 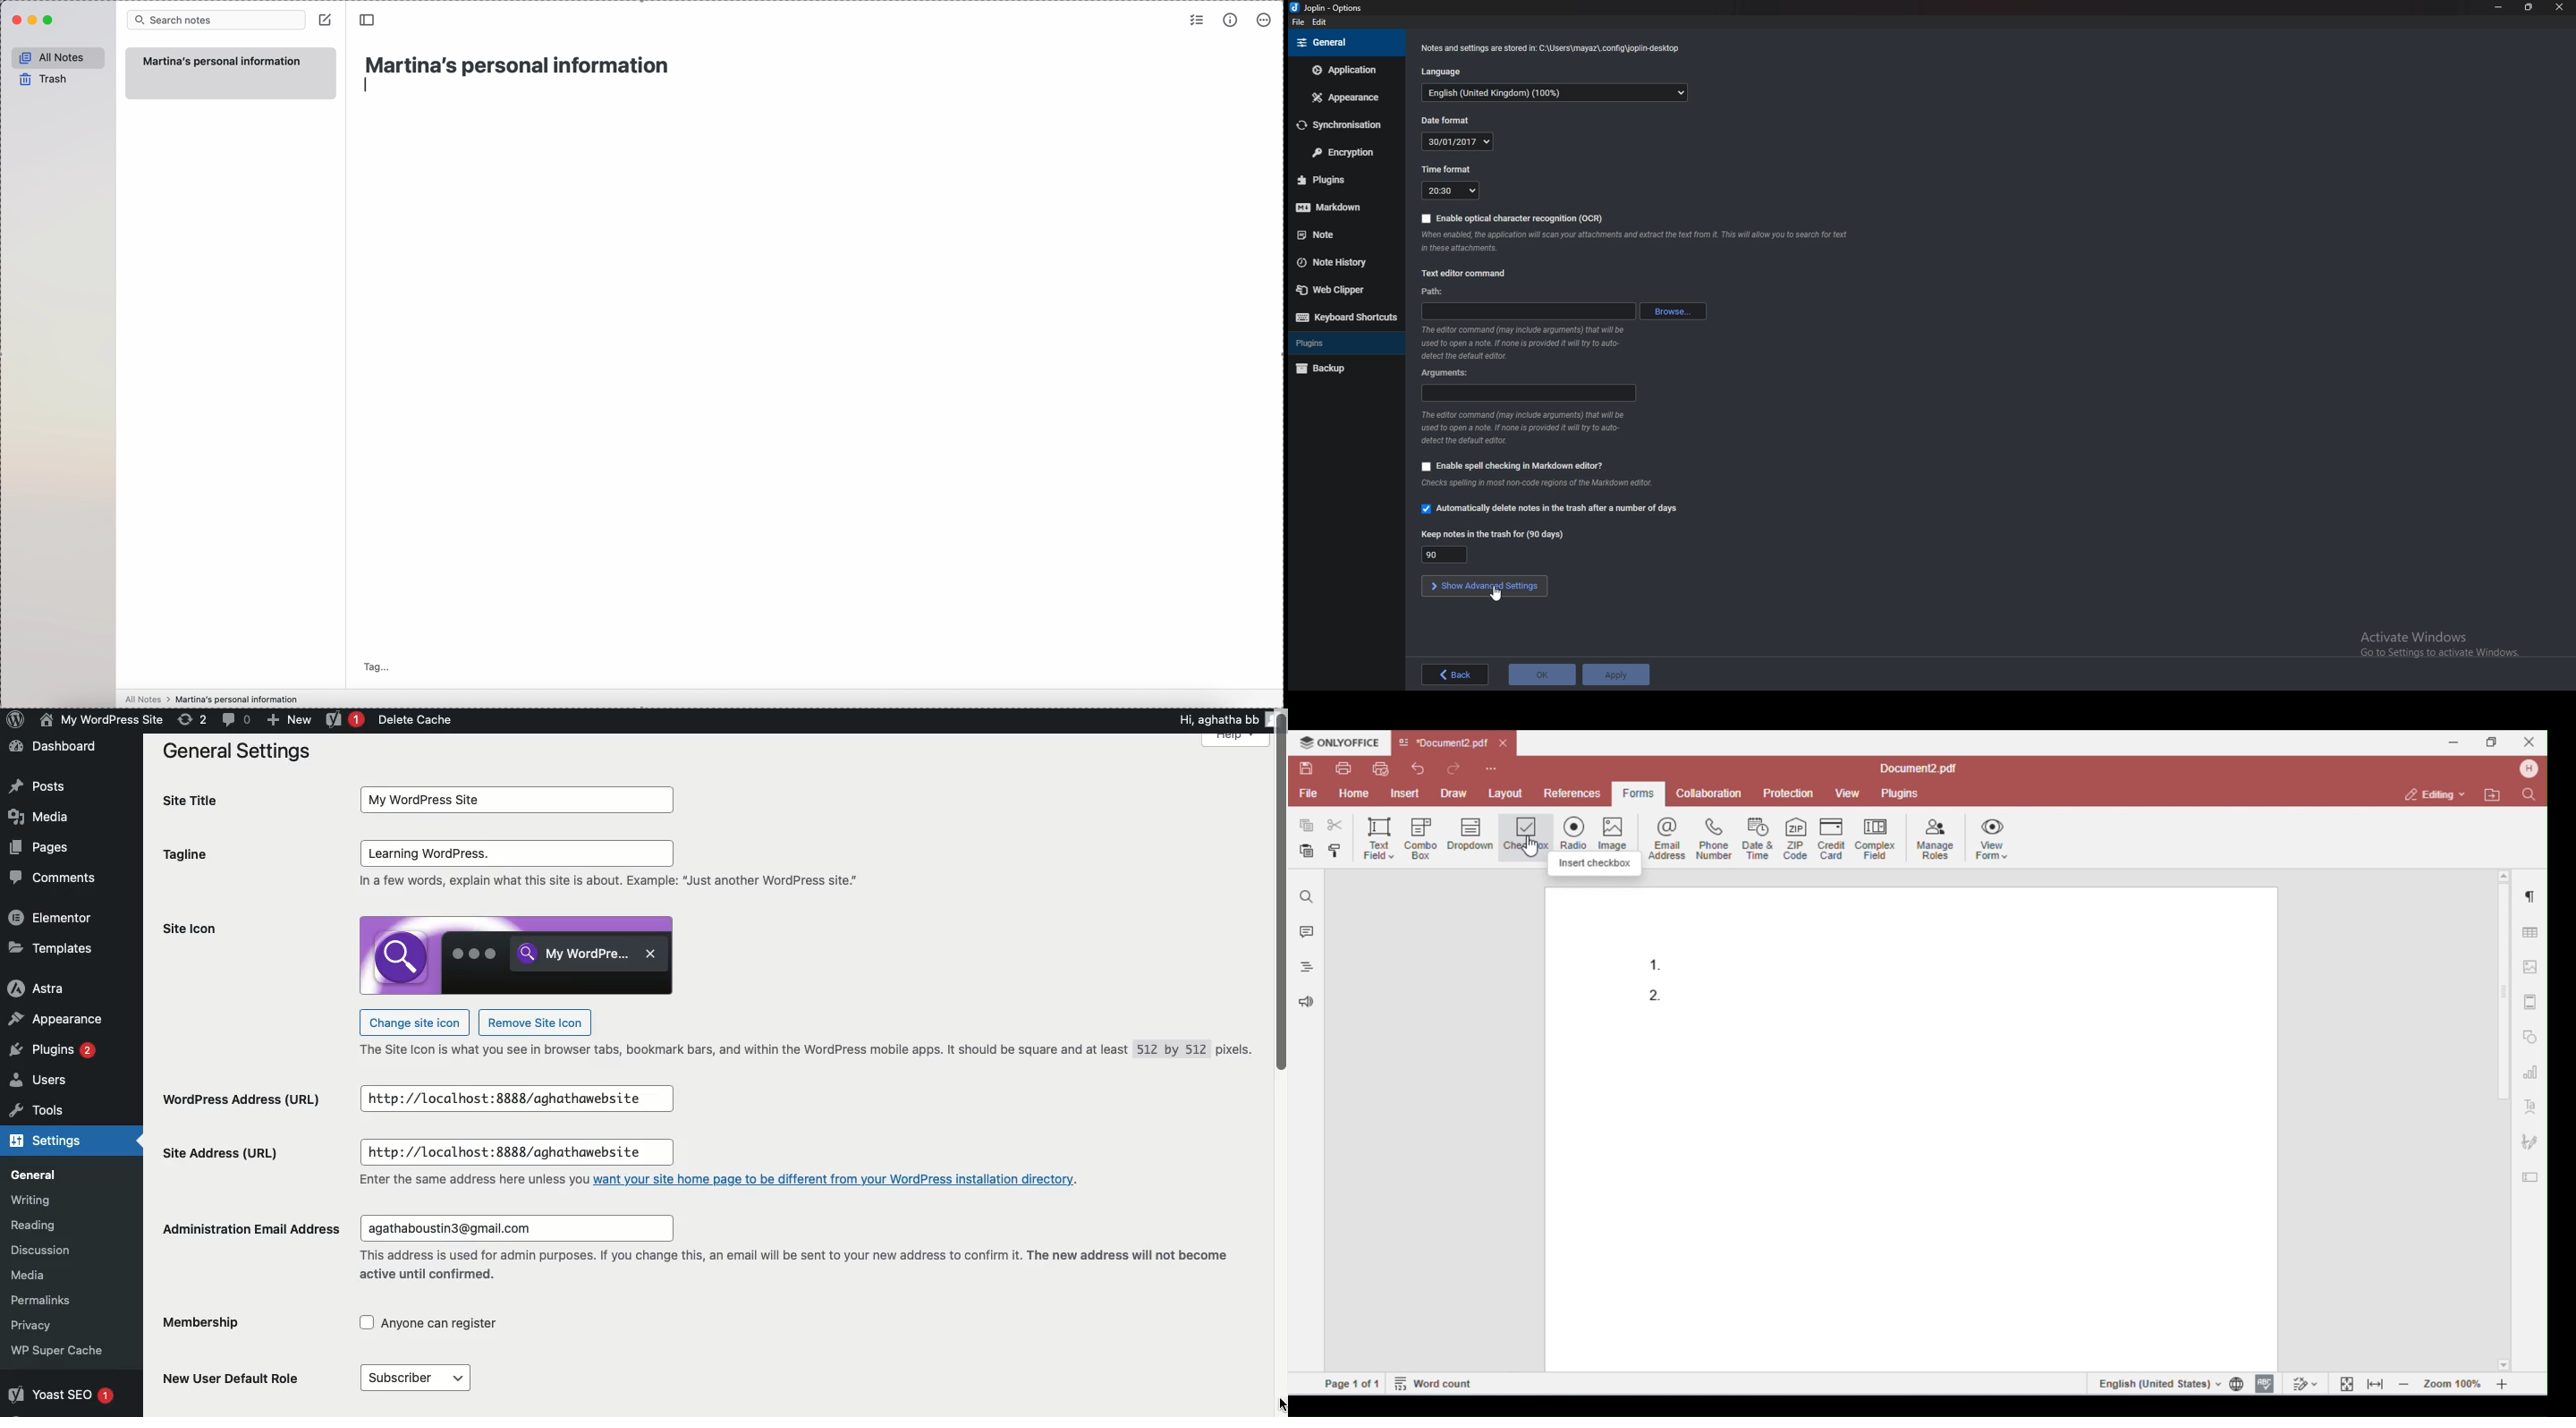 What do you see at coordinates (1468, 274) in the screenshot?
I see `Text editor command` at bounding box center [1468, 274].